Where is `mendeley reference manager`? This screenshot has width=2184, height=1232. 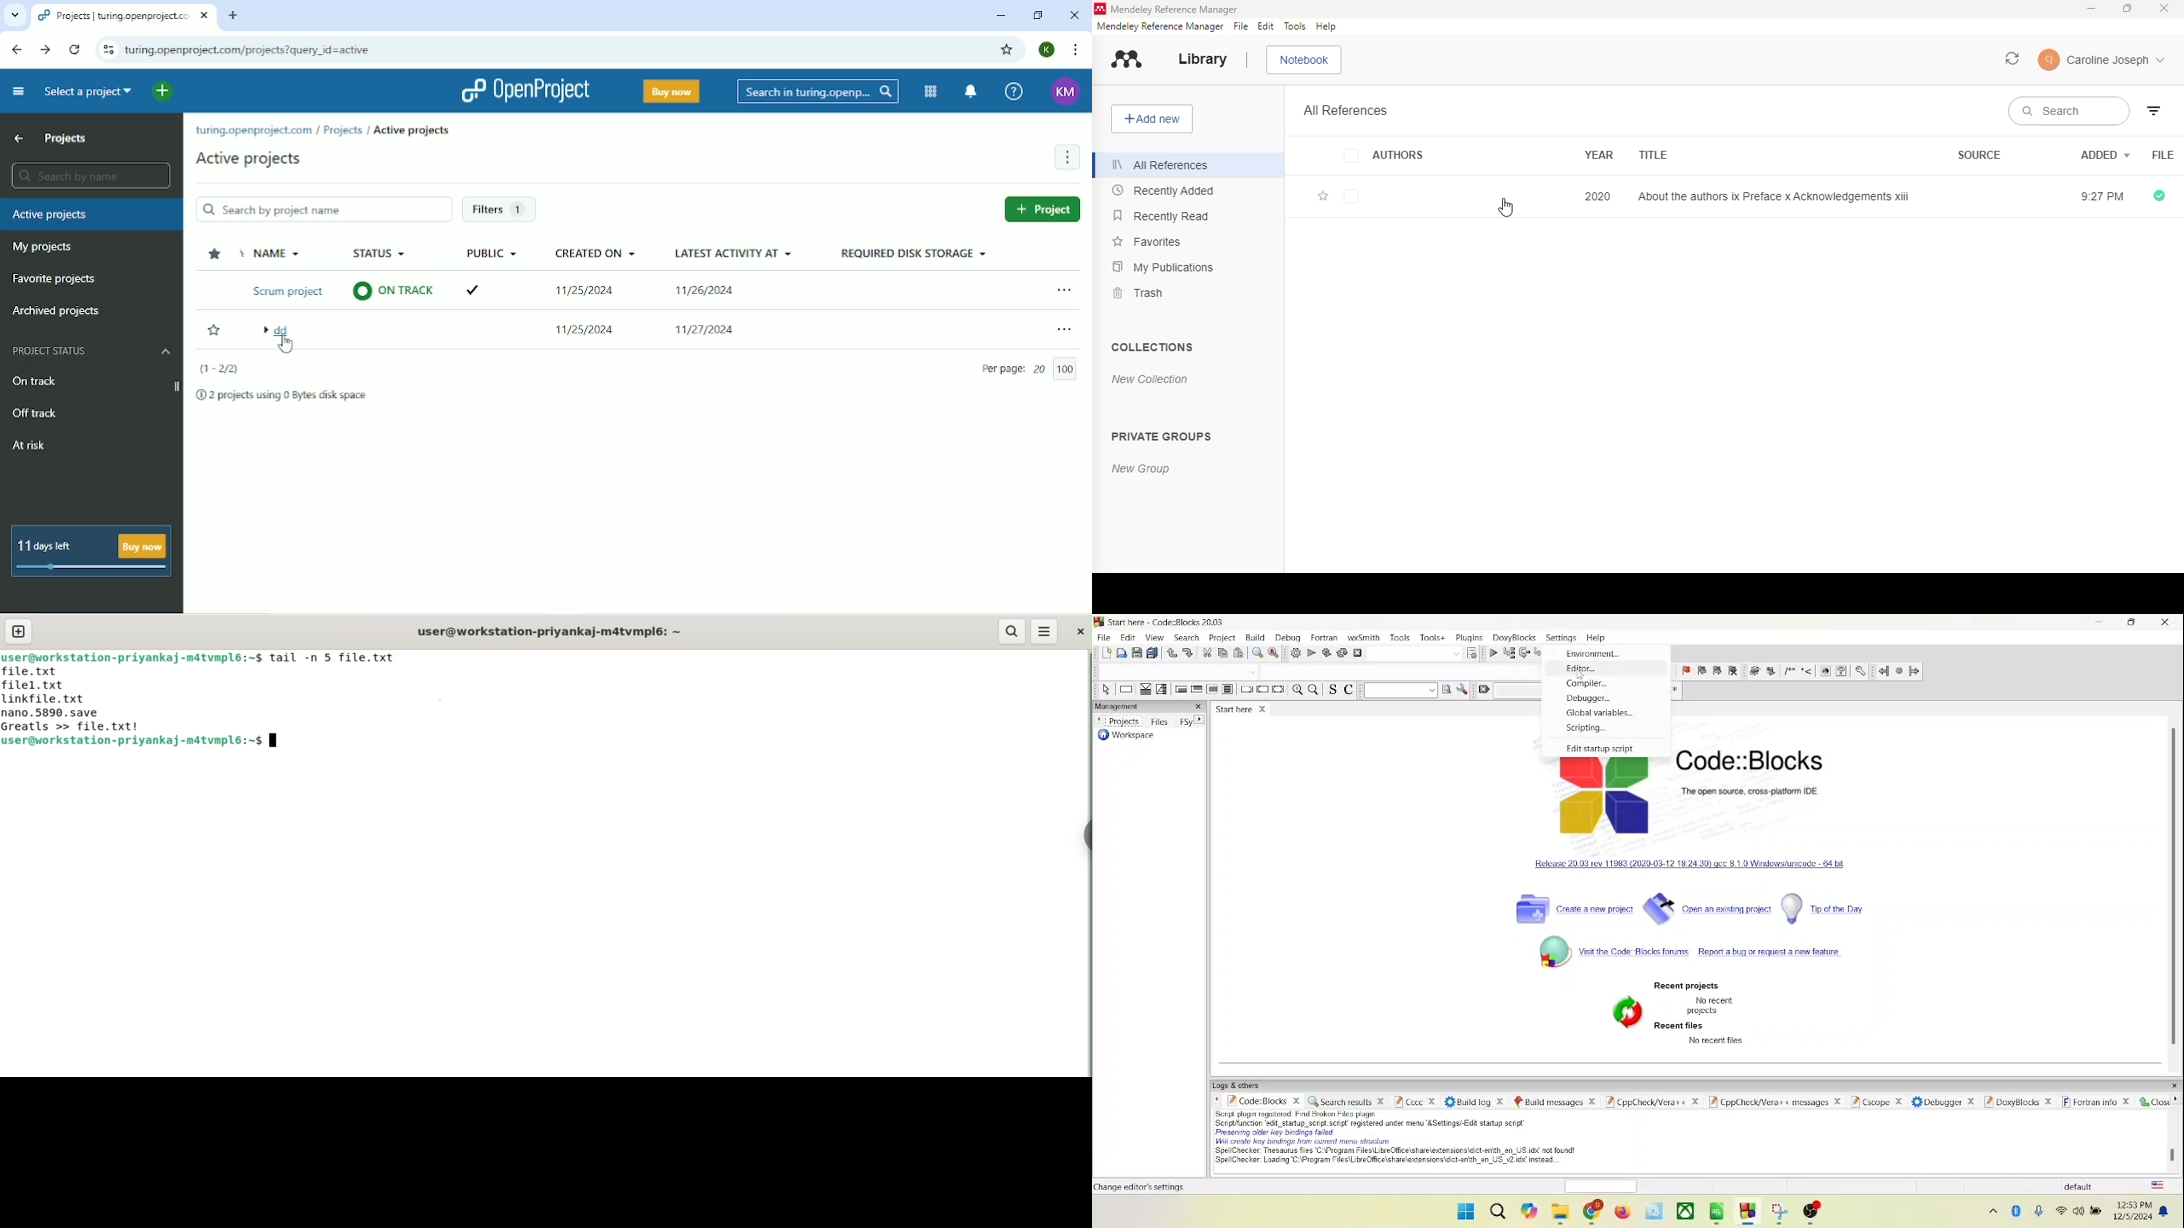 mendeley reference manager is located at coordinates (1175, 10).